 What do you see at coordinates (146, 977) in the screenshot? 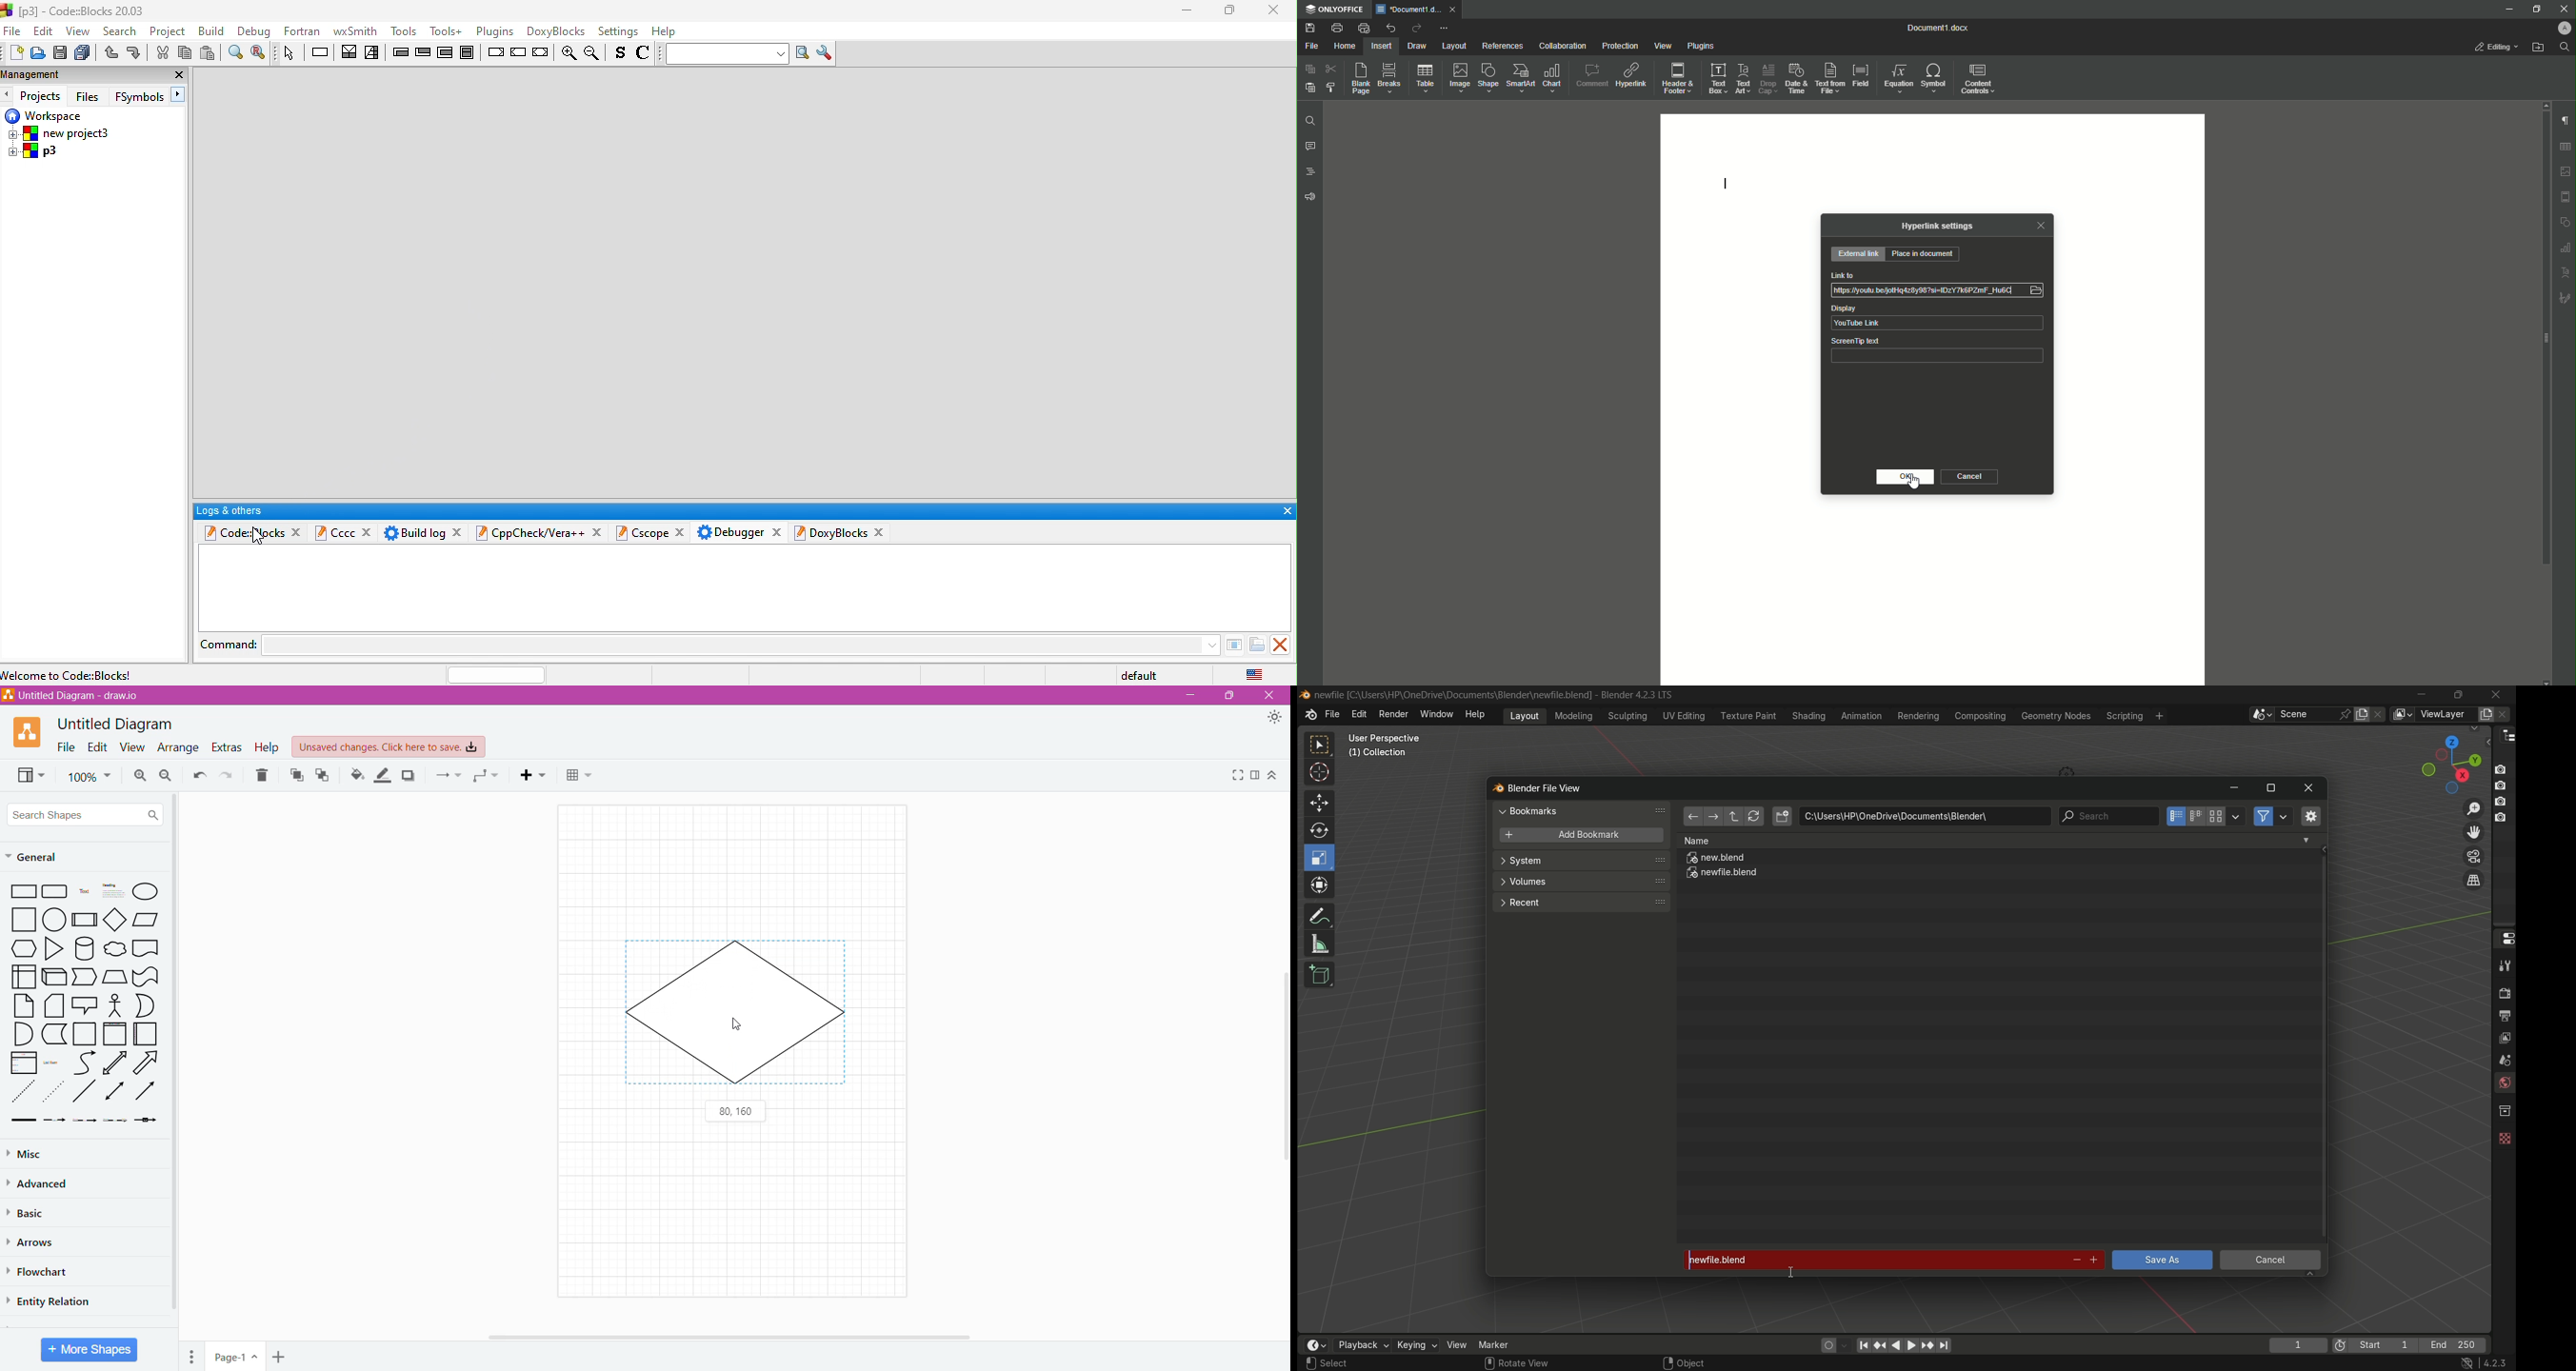
I see `Tape` at bounding box center [146, 977].